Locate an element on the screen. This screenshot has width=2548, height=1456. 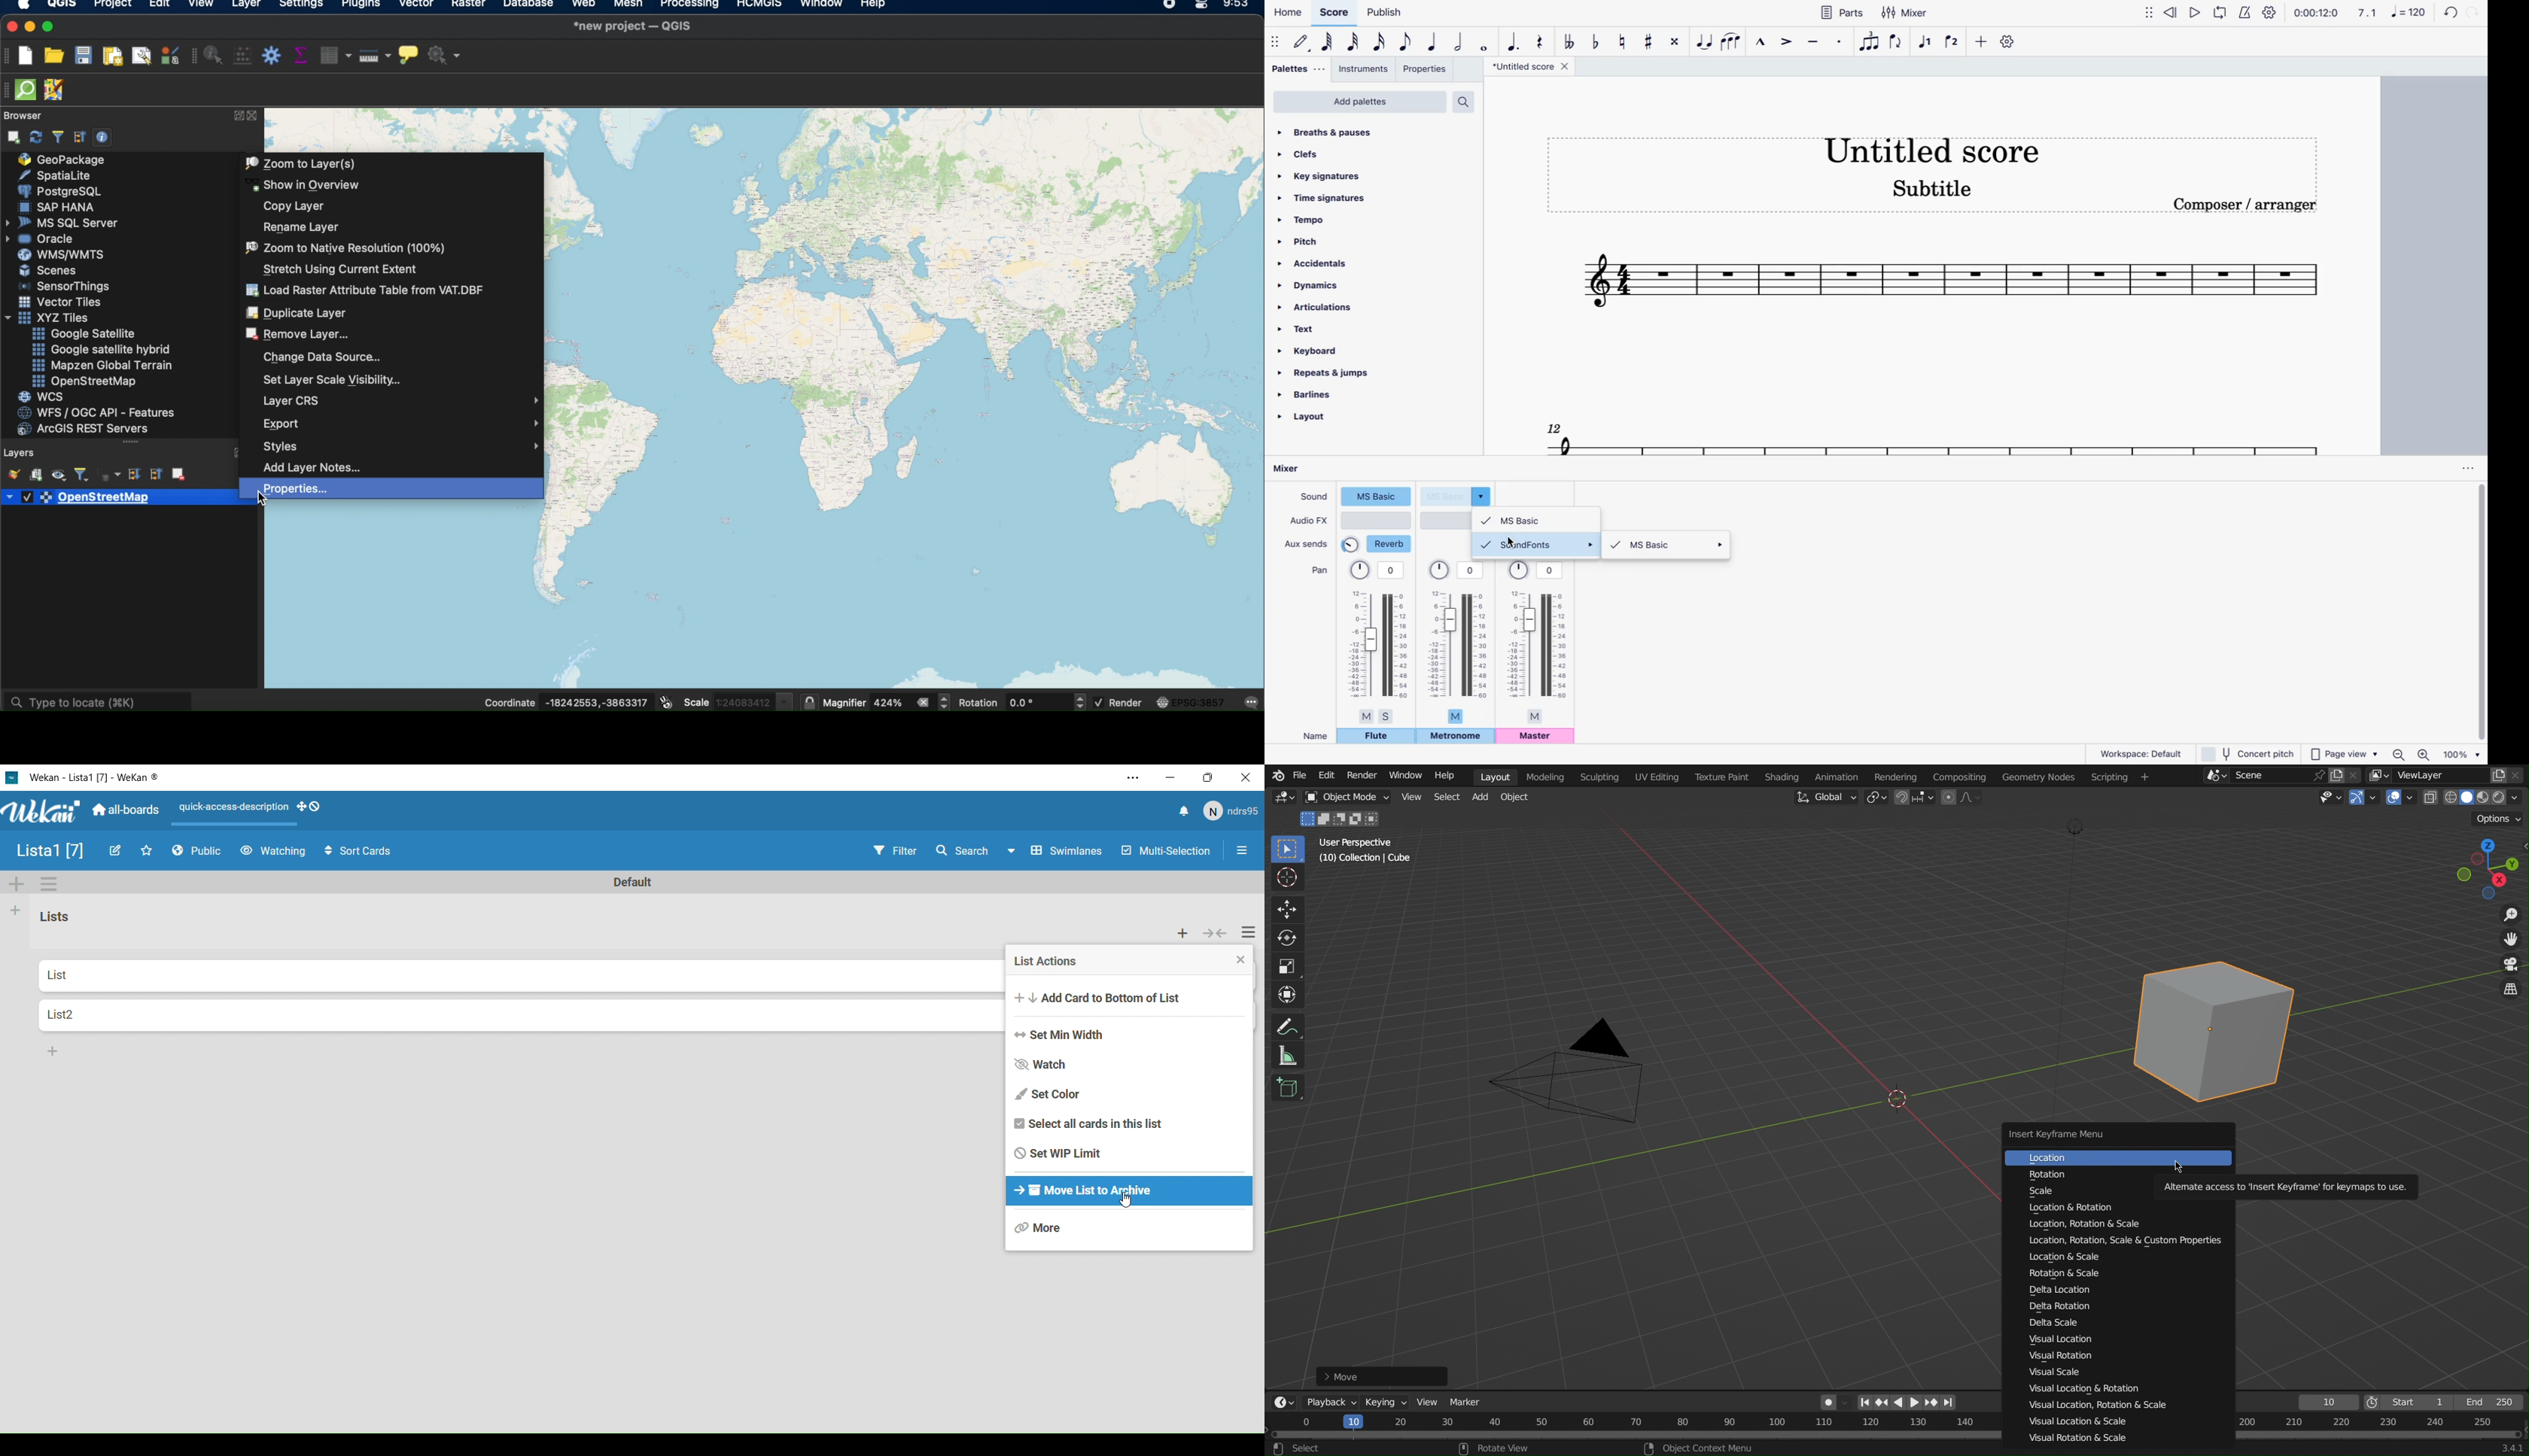
Location, Rotation, Scale & Custom Properties is located at coordinates (2114, 1243).